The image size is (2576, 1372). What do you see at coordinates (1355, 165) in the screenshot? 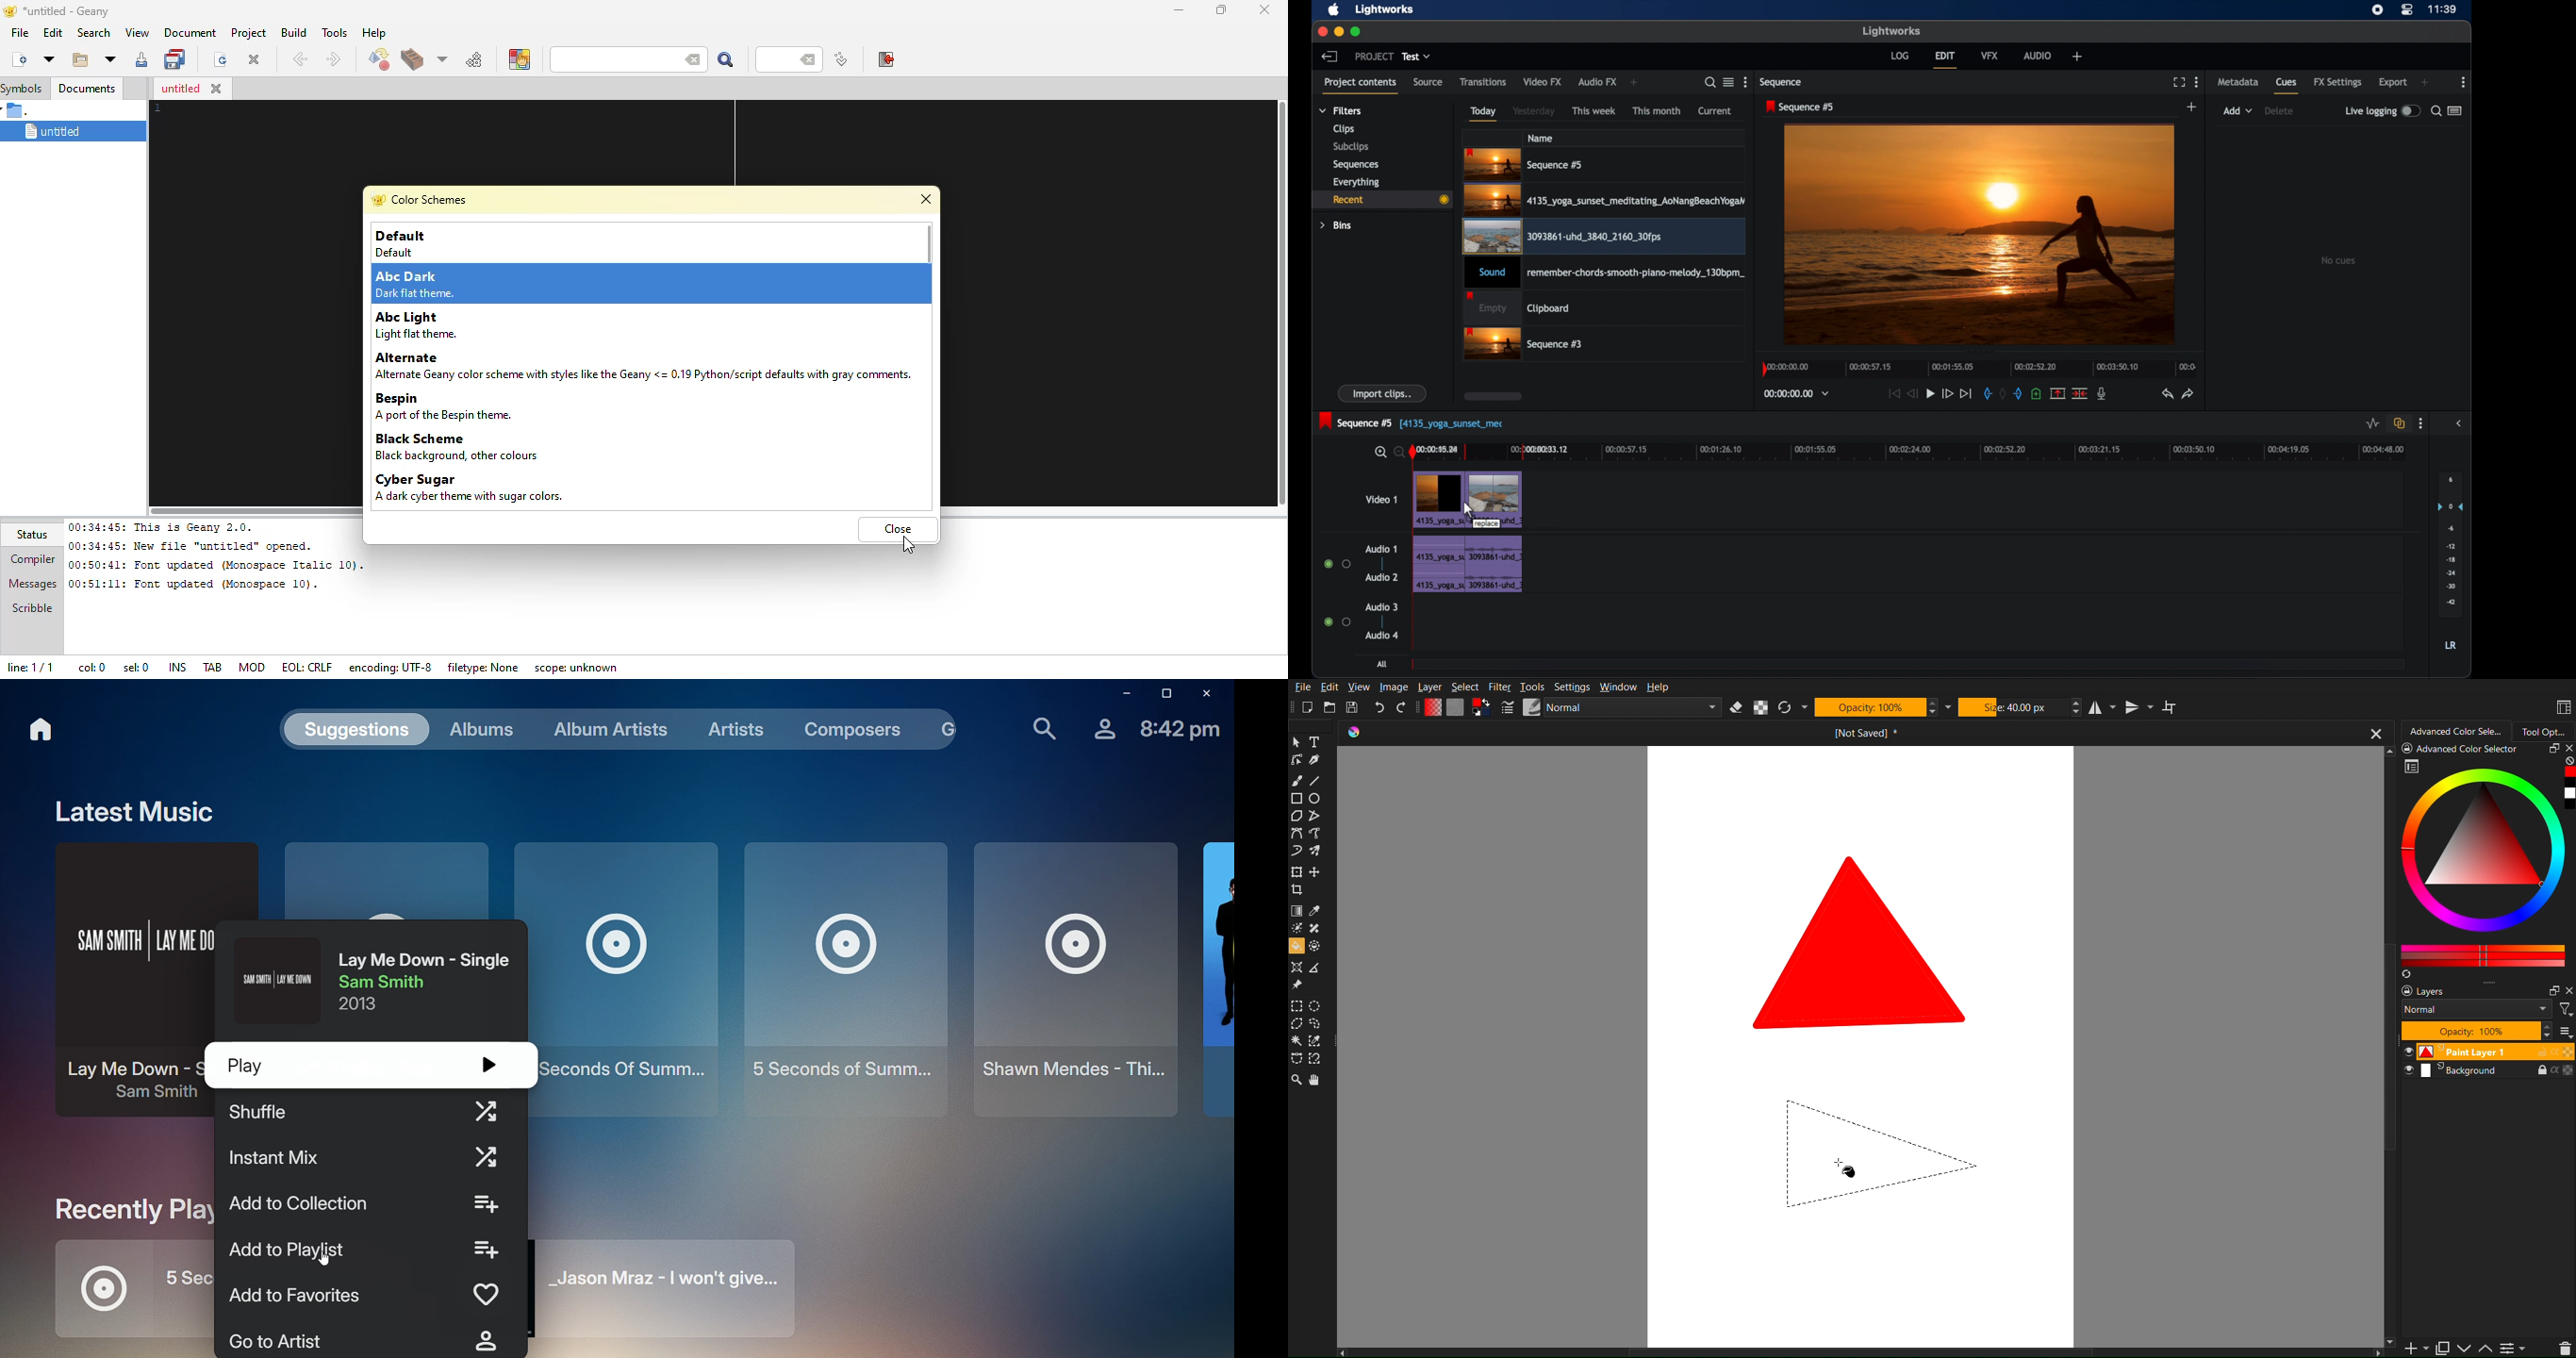
I see `sequences` at bounding box center [1355, 165].